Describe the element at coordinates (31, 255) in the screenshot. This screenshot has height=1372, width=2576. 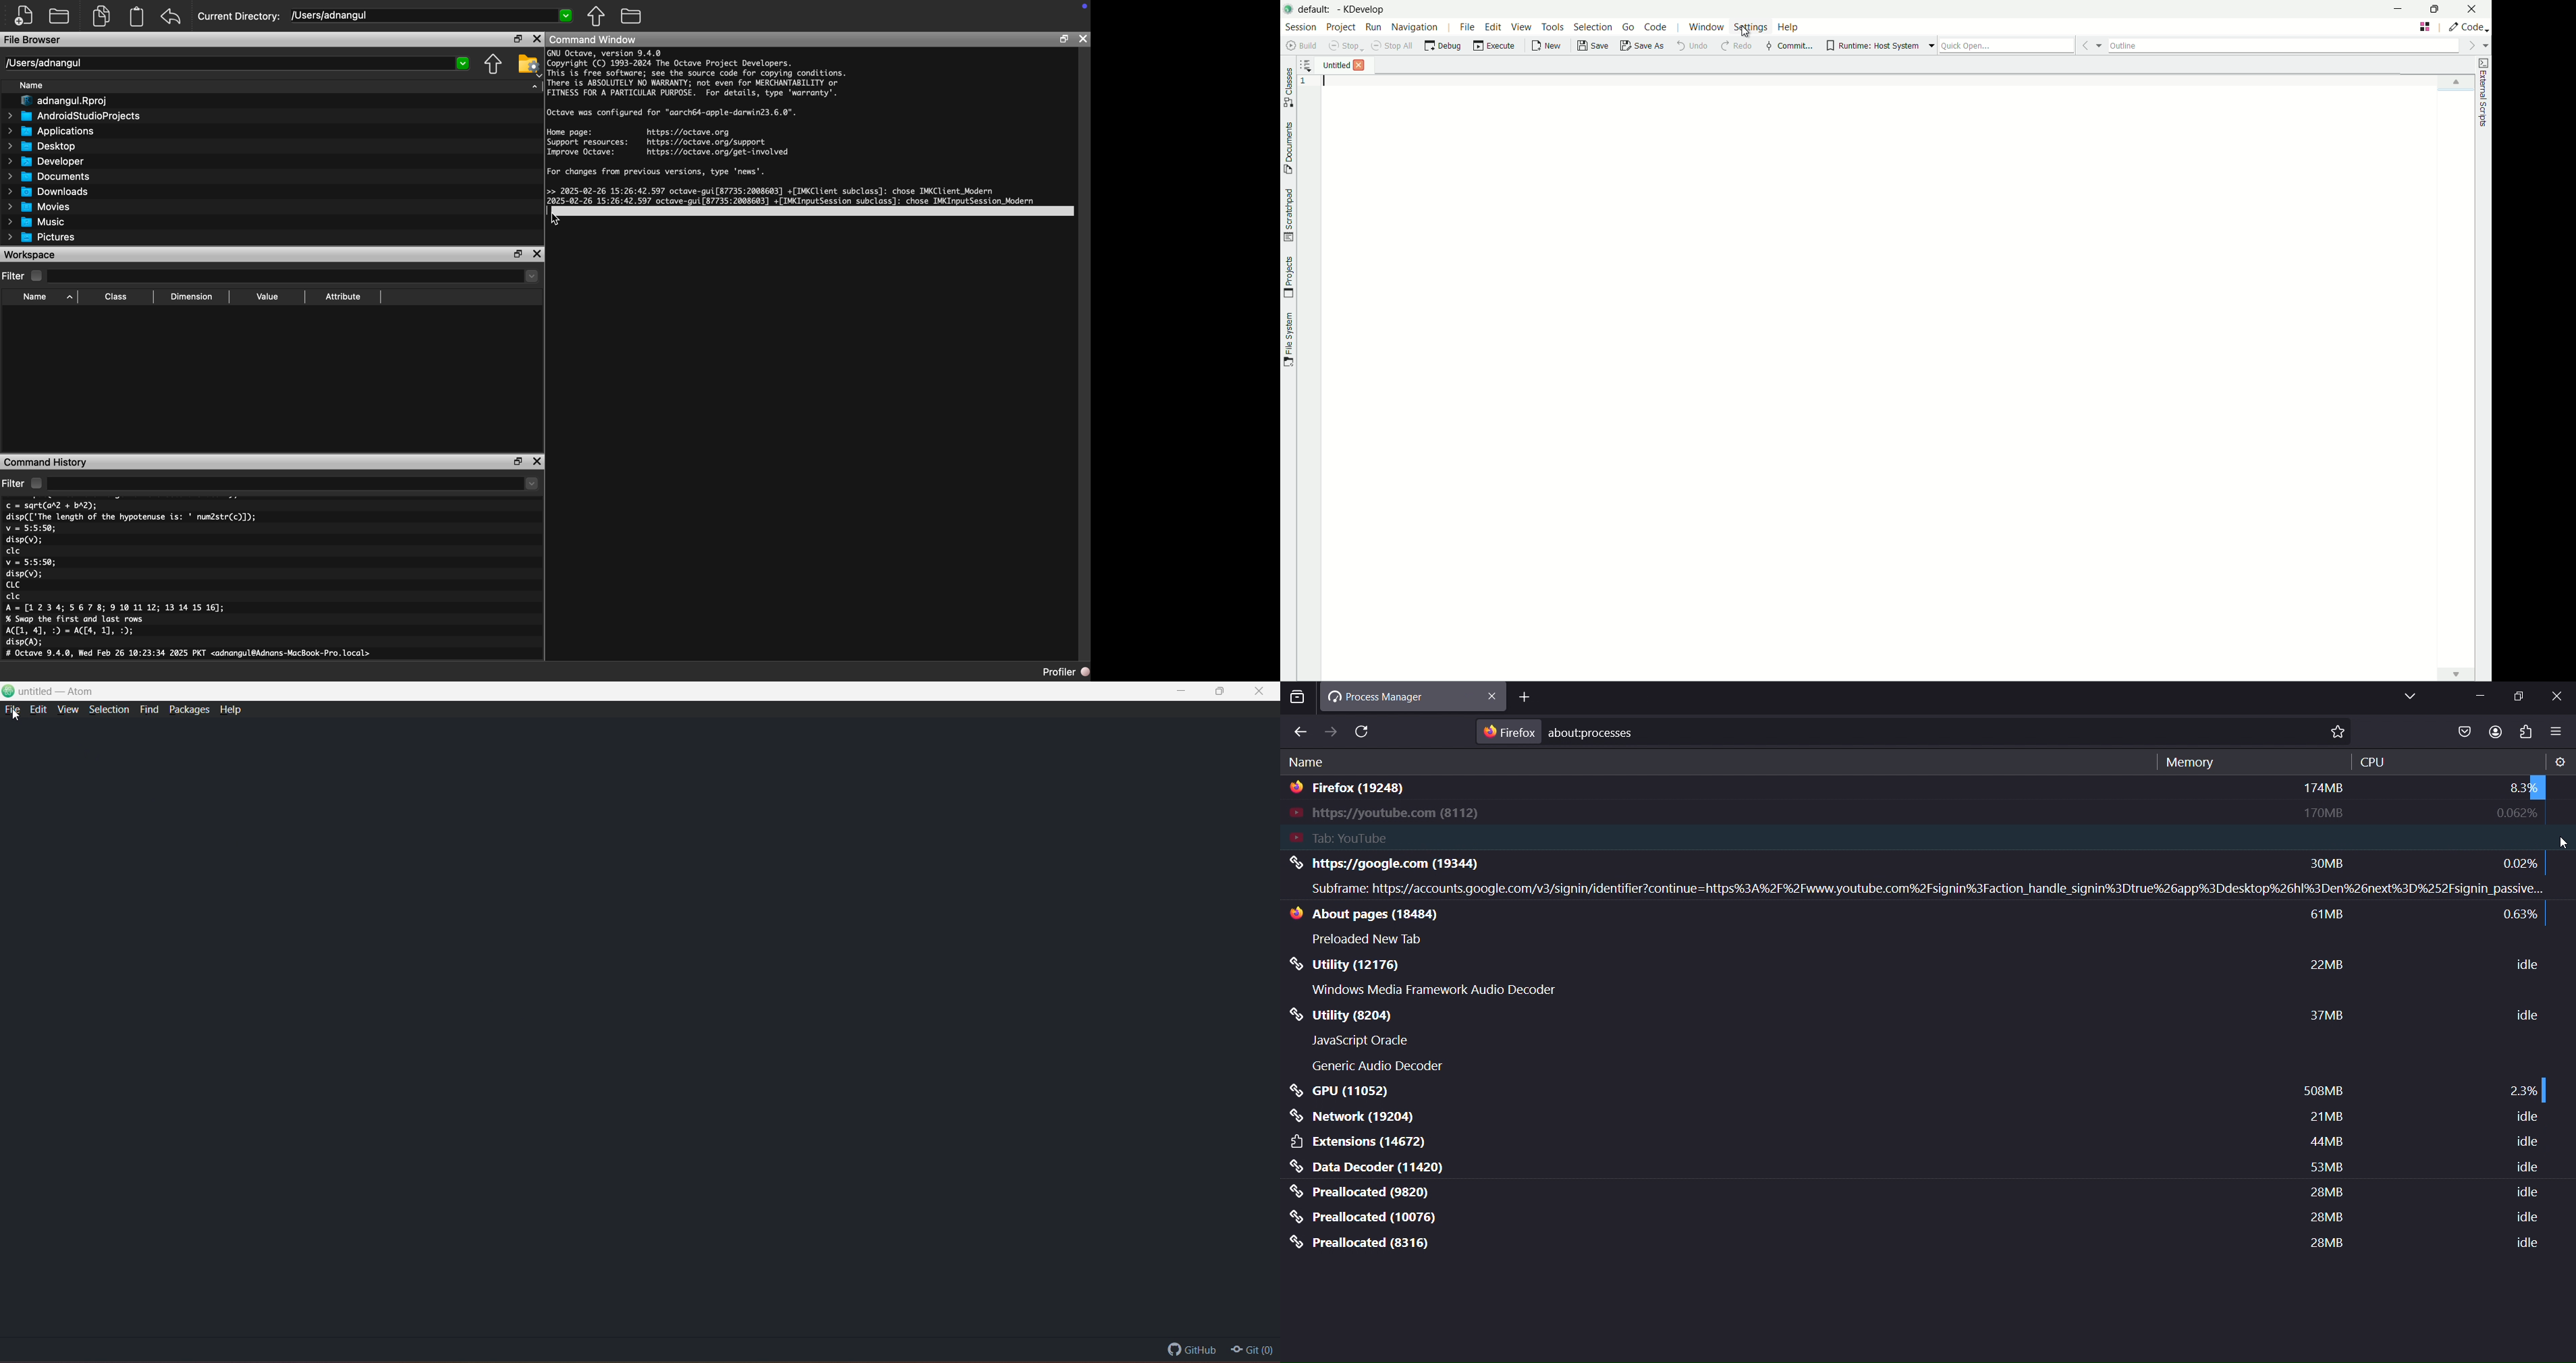
I see `Workspace` at that location.